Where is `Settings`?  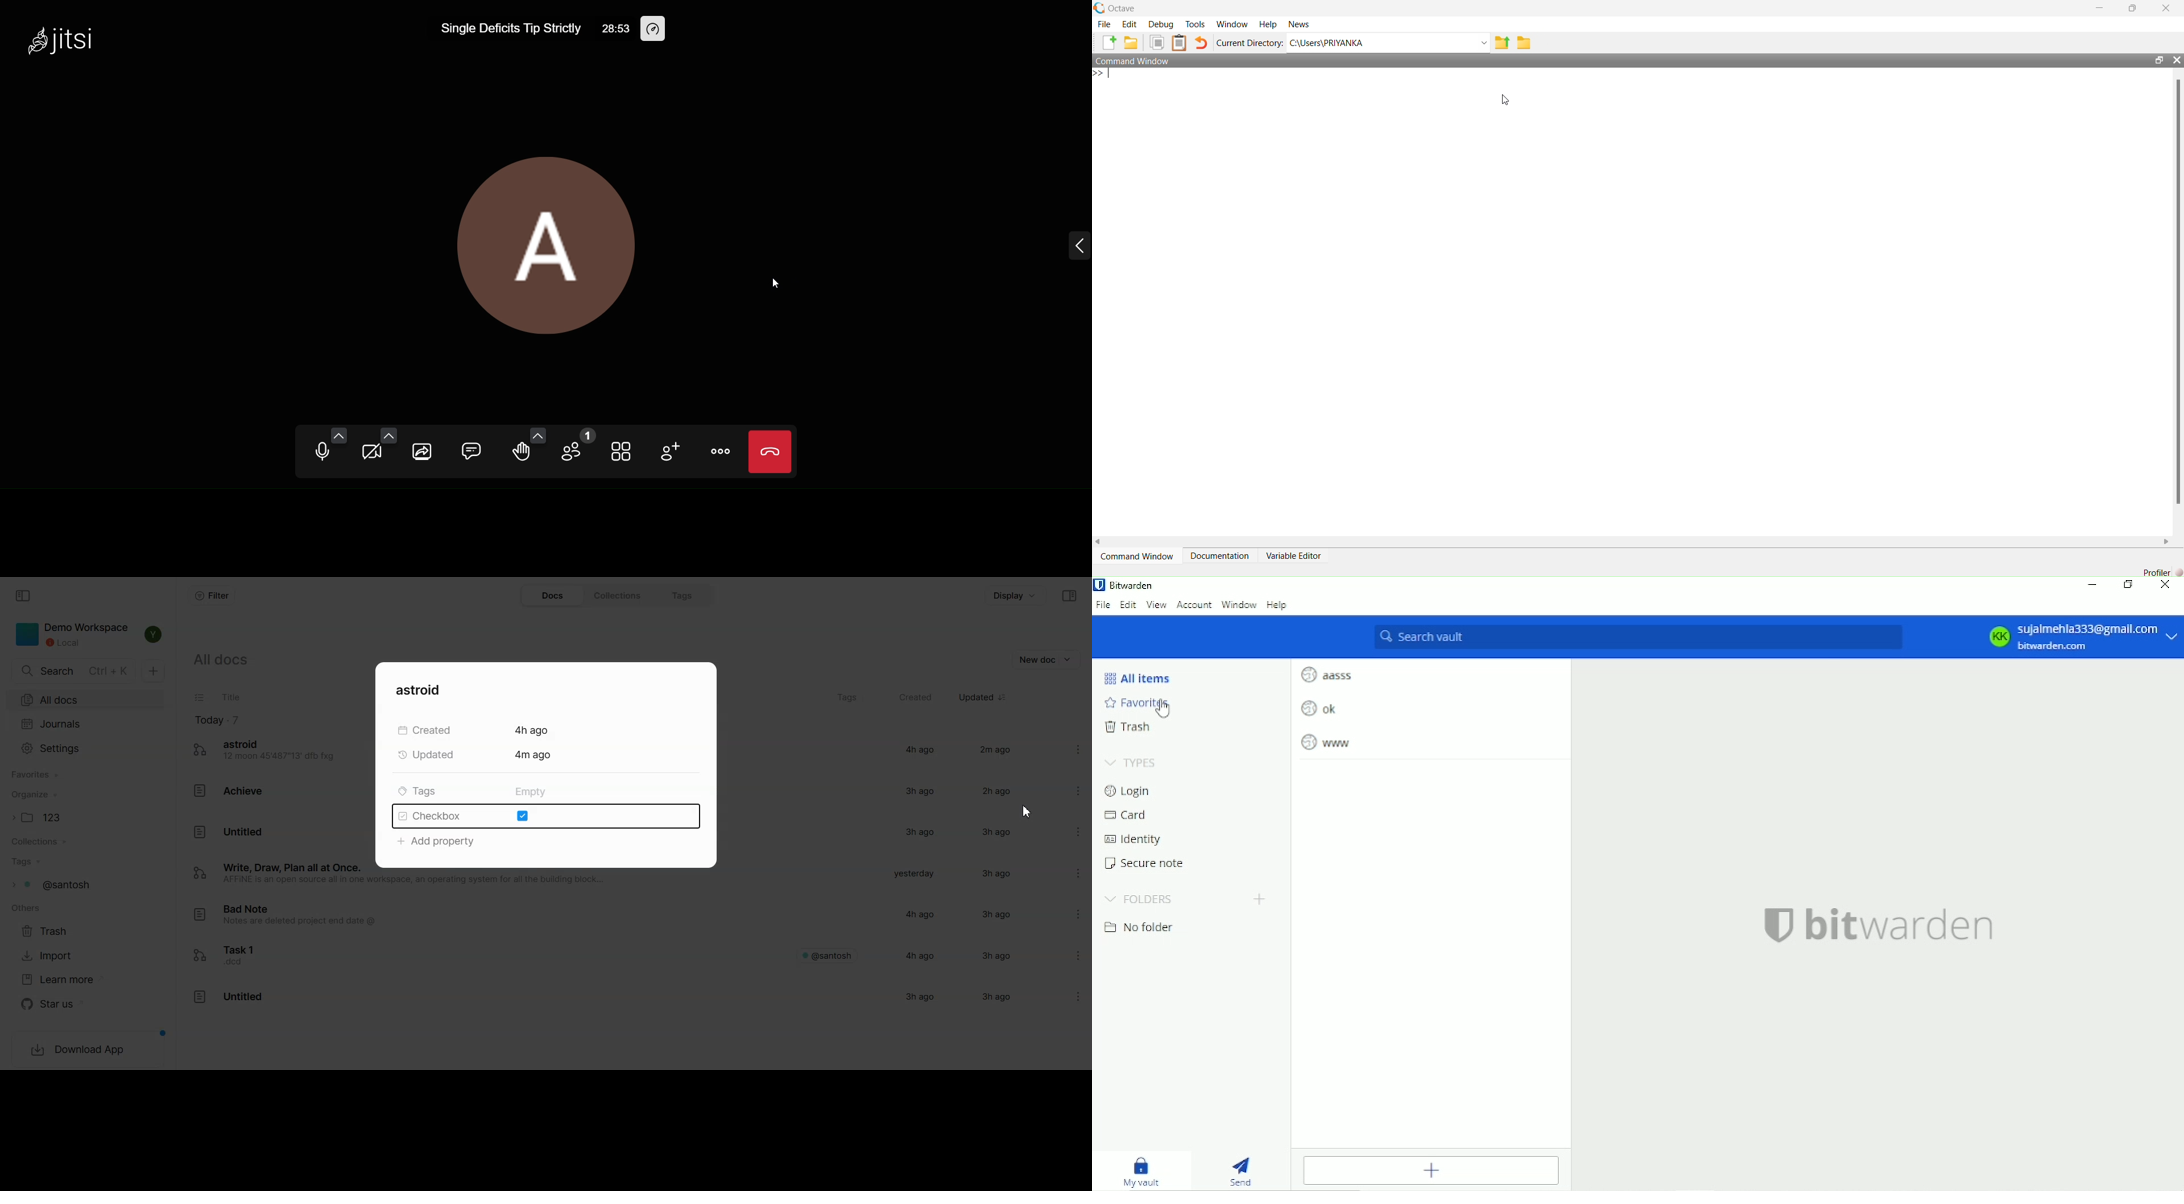
Settings is located at coordinates (1067, 828).